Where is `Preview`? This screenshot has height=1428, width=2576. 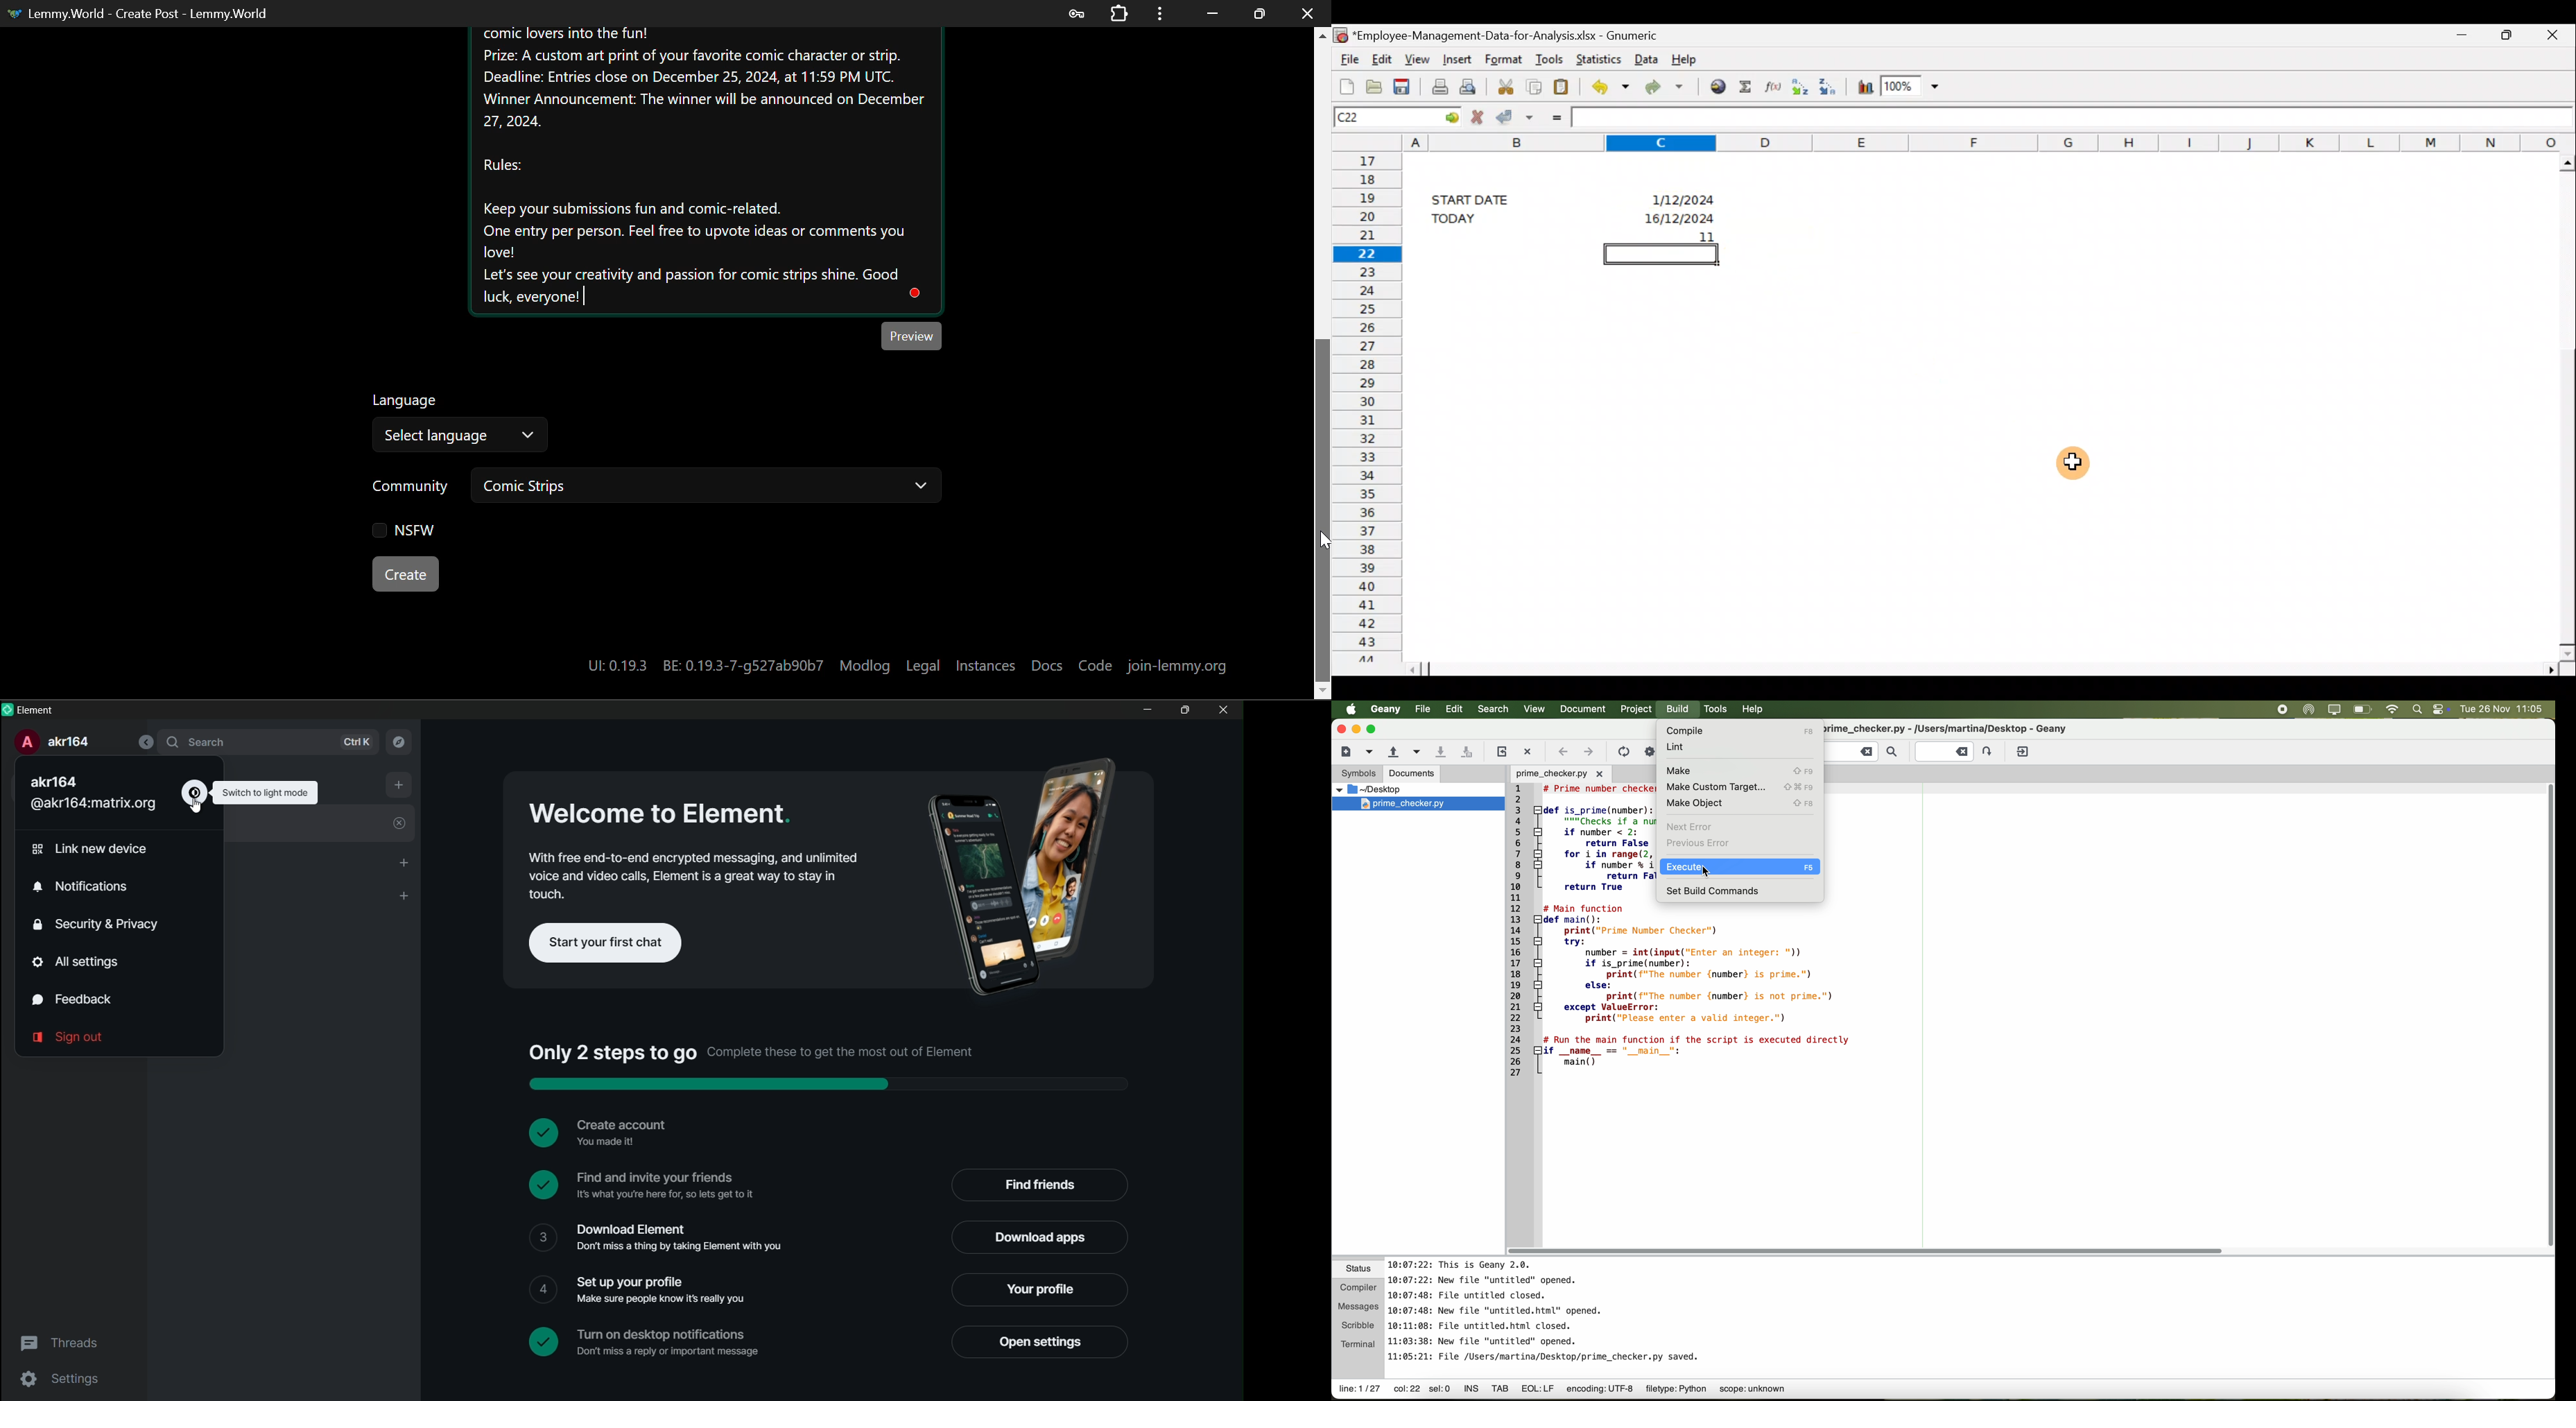 Preview is located at coordinates (912, 336).